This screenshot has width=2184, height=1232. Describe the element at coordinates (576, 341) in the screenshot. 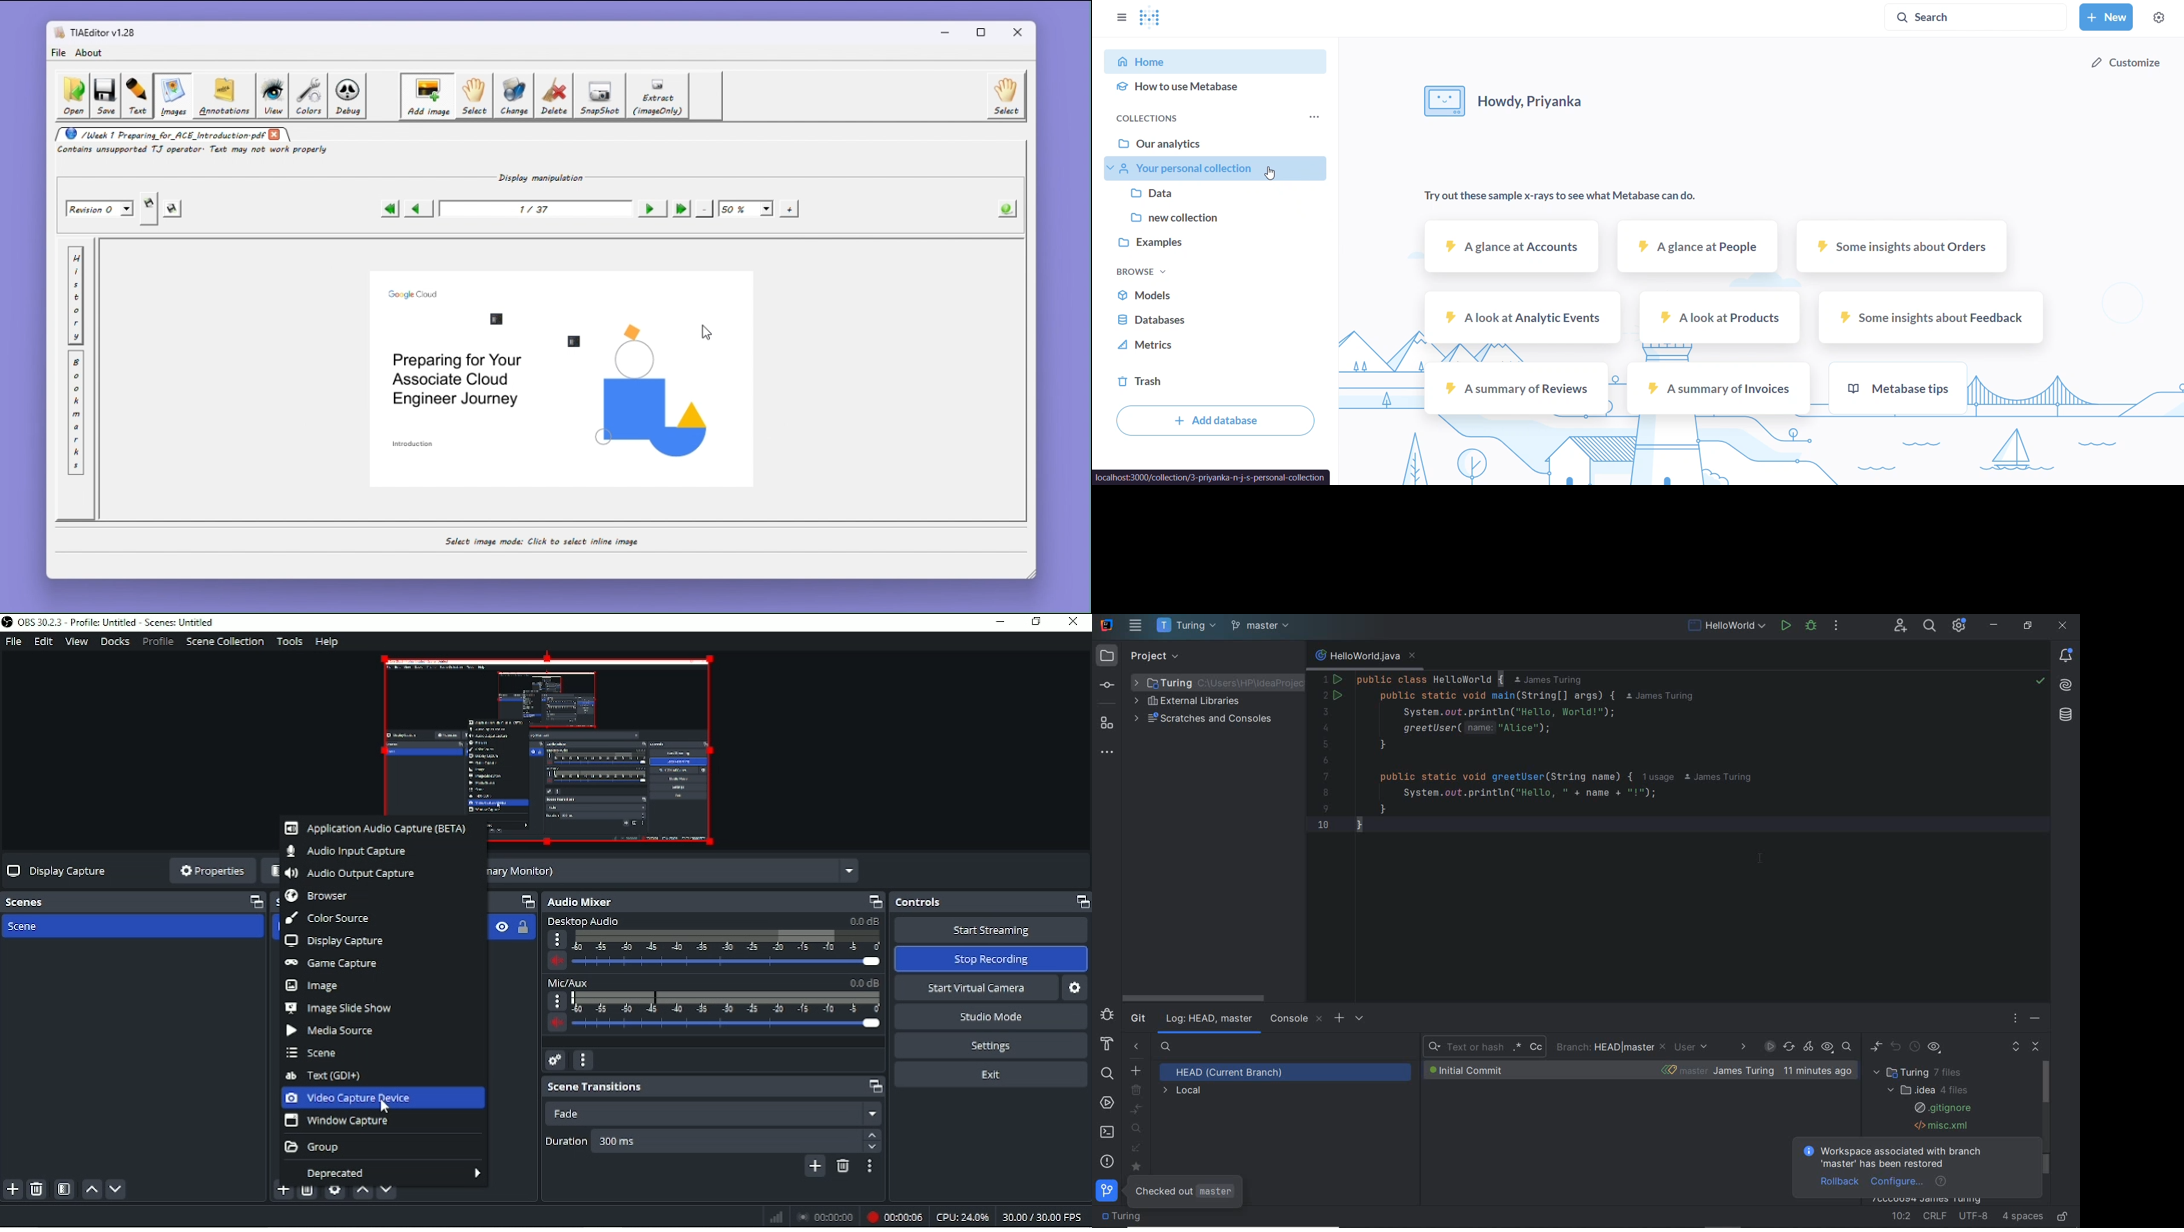

I see `image file` at that location.